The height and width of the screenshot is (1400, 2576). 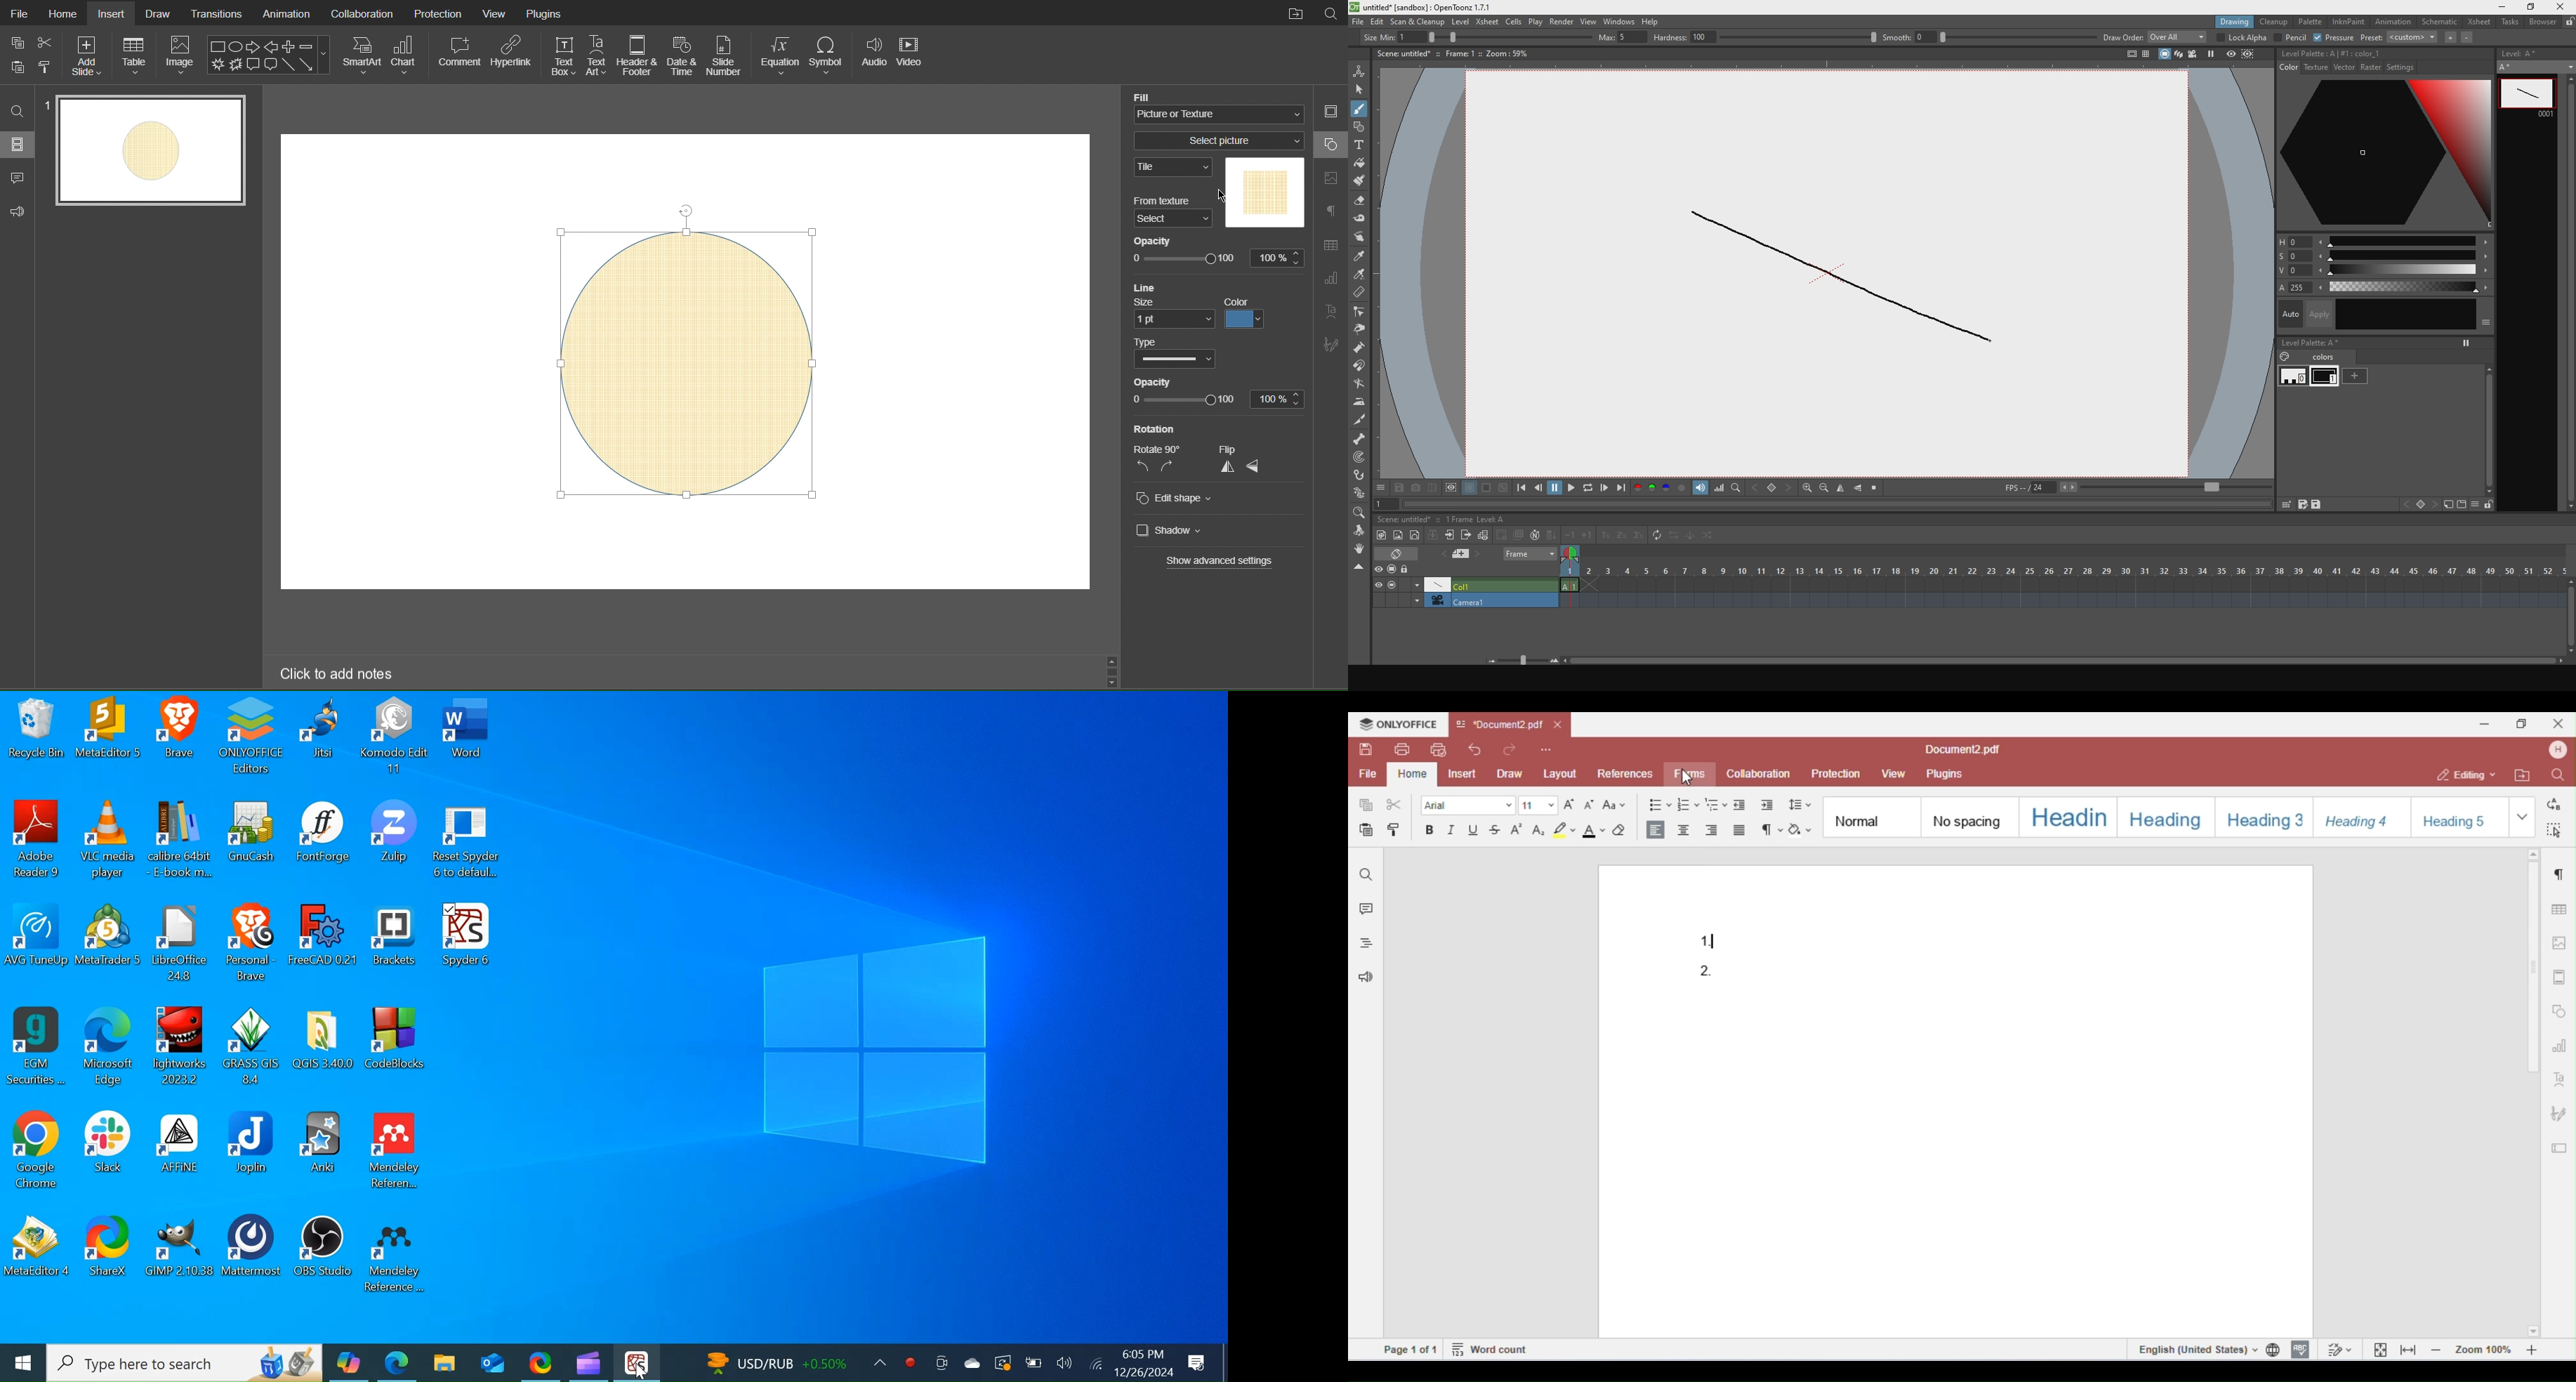 What do you see at coordinates (1468, 600) in the screenshot?
I see `camera` at bounding box center [1468, 600].